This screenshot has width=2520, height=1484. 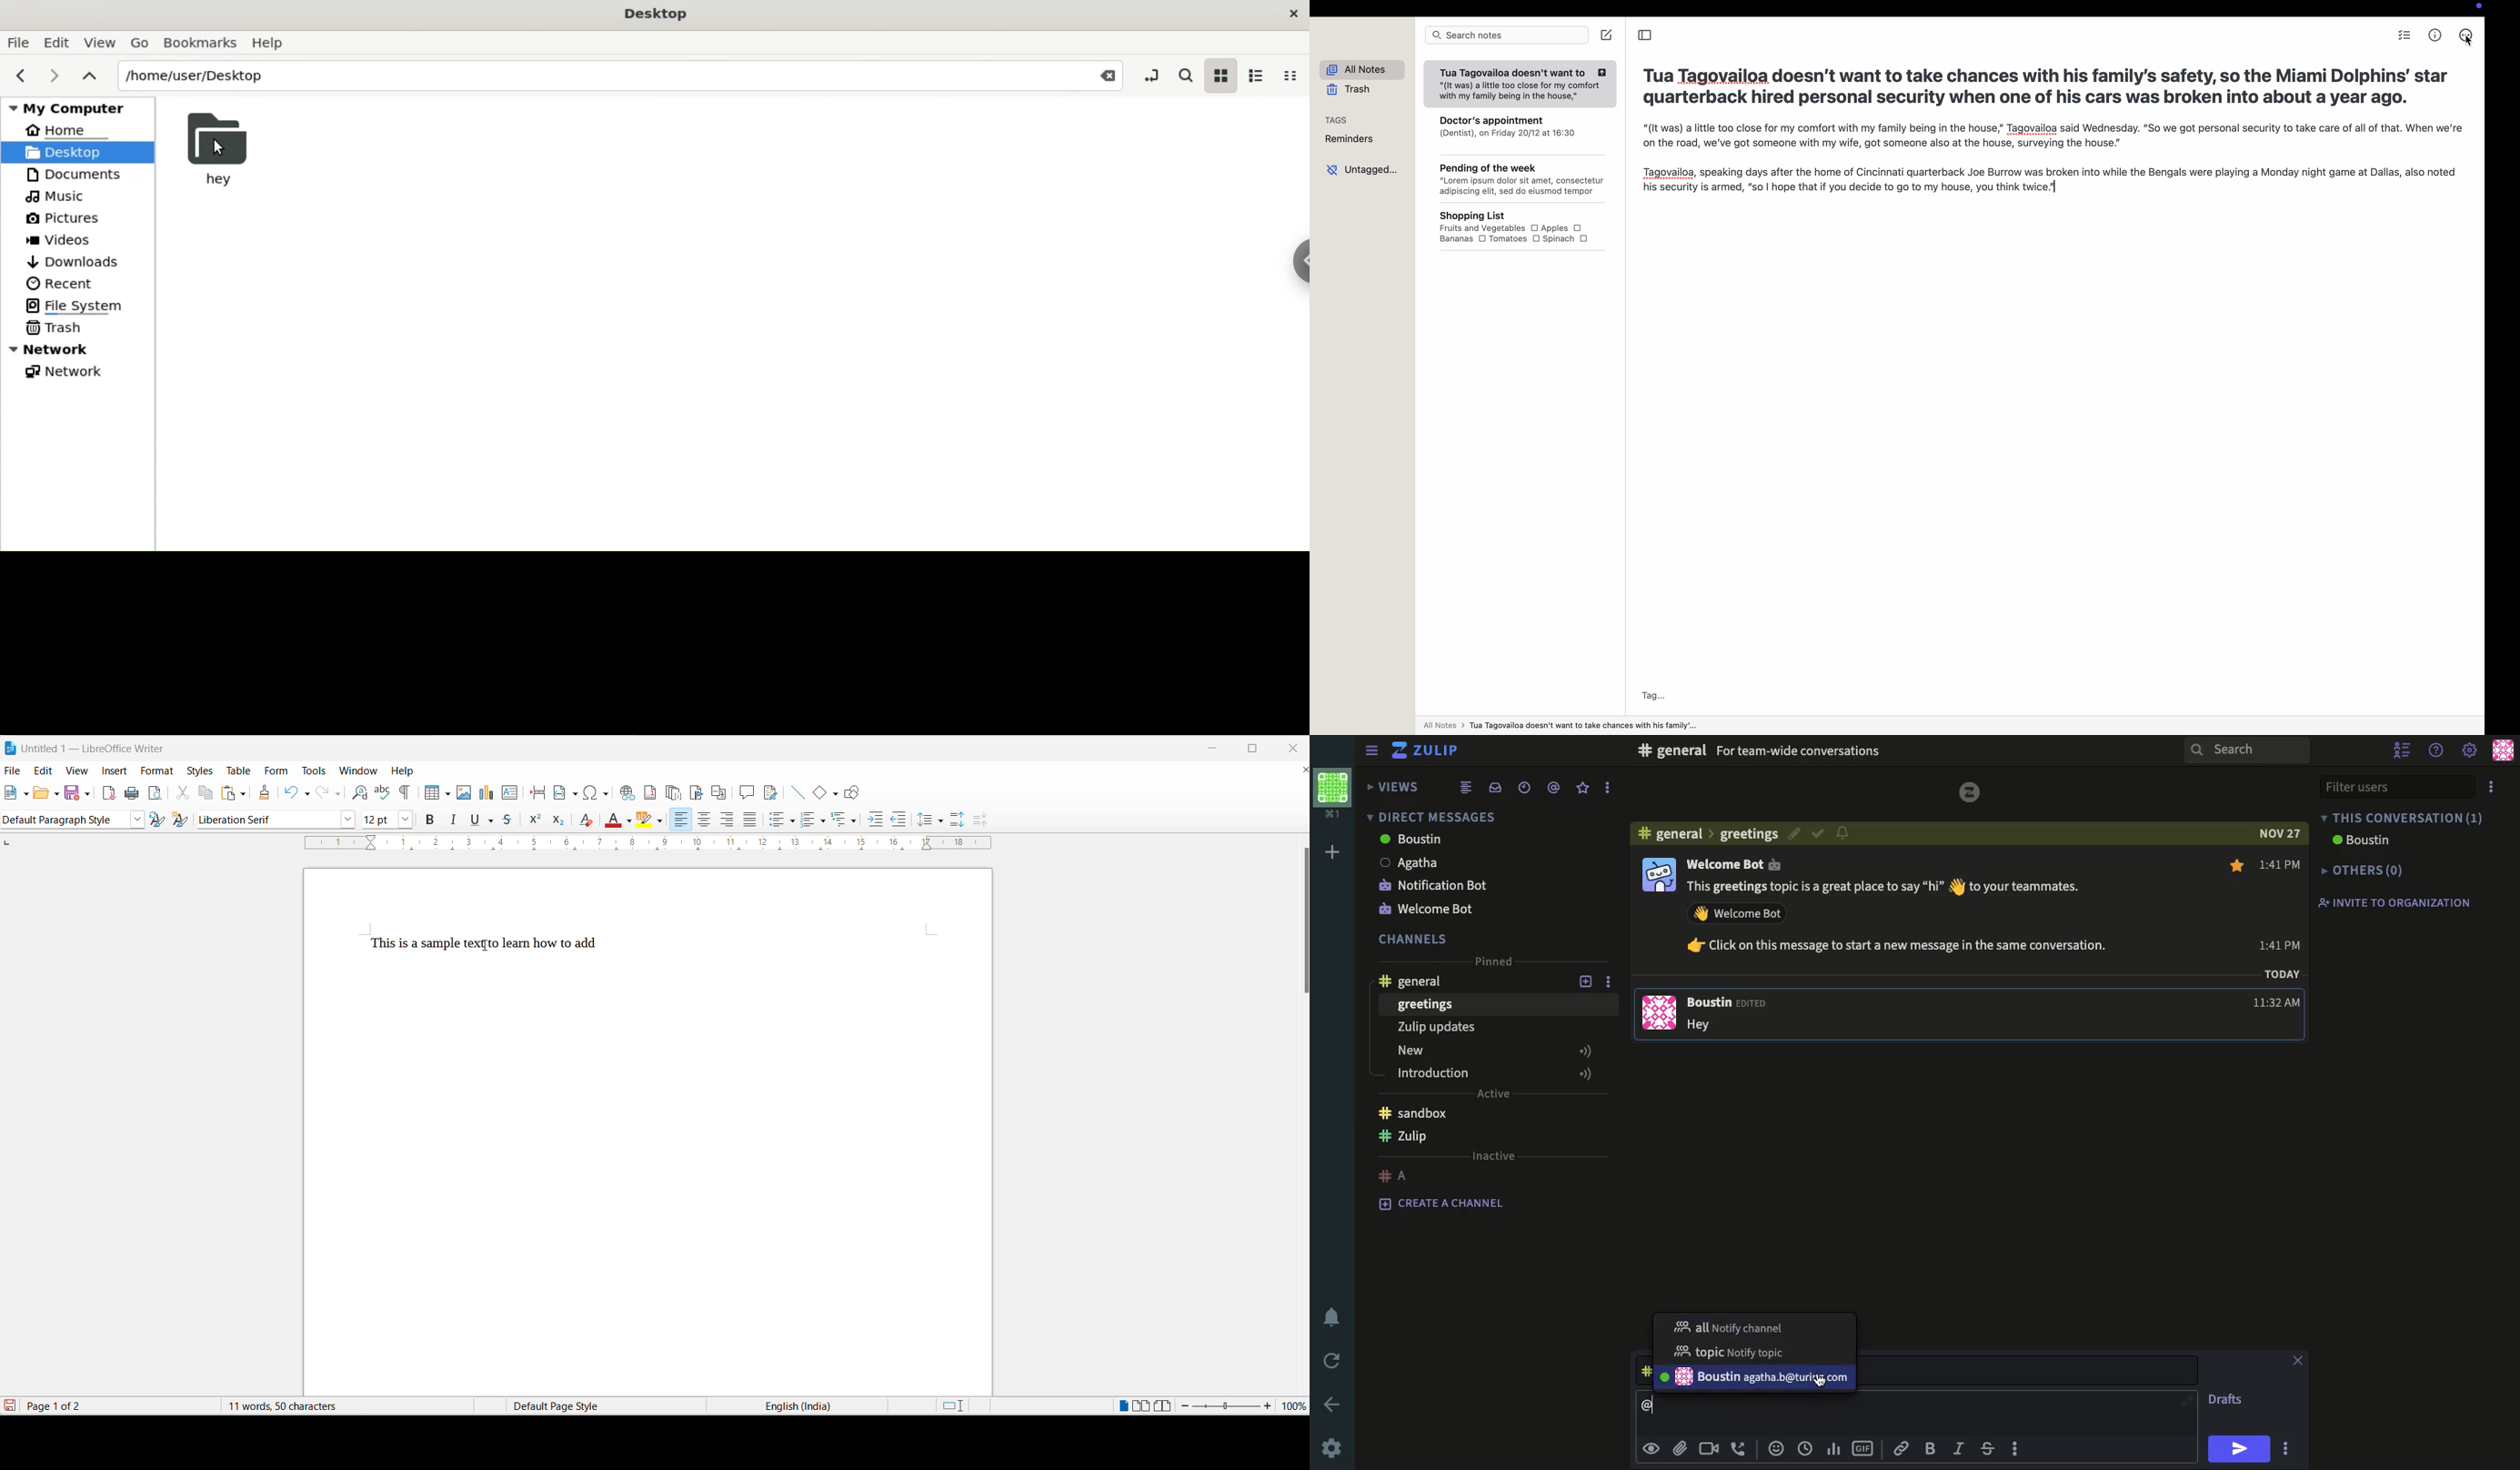 I want to click on edit, so click(x=1791, y=833).